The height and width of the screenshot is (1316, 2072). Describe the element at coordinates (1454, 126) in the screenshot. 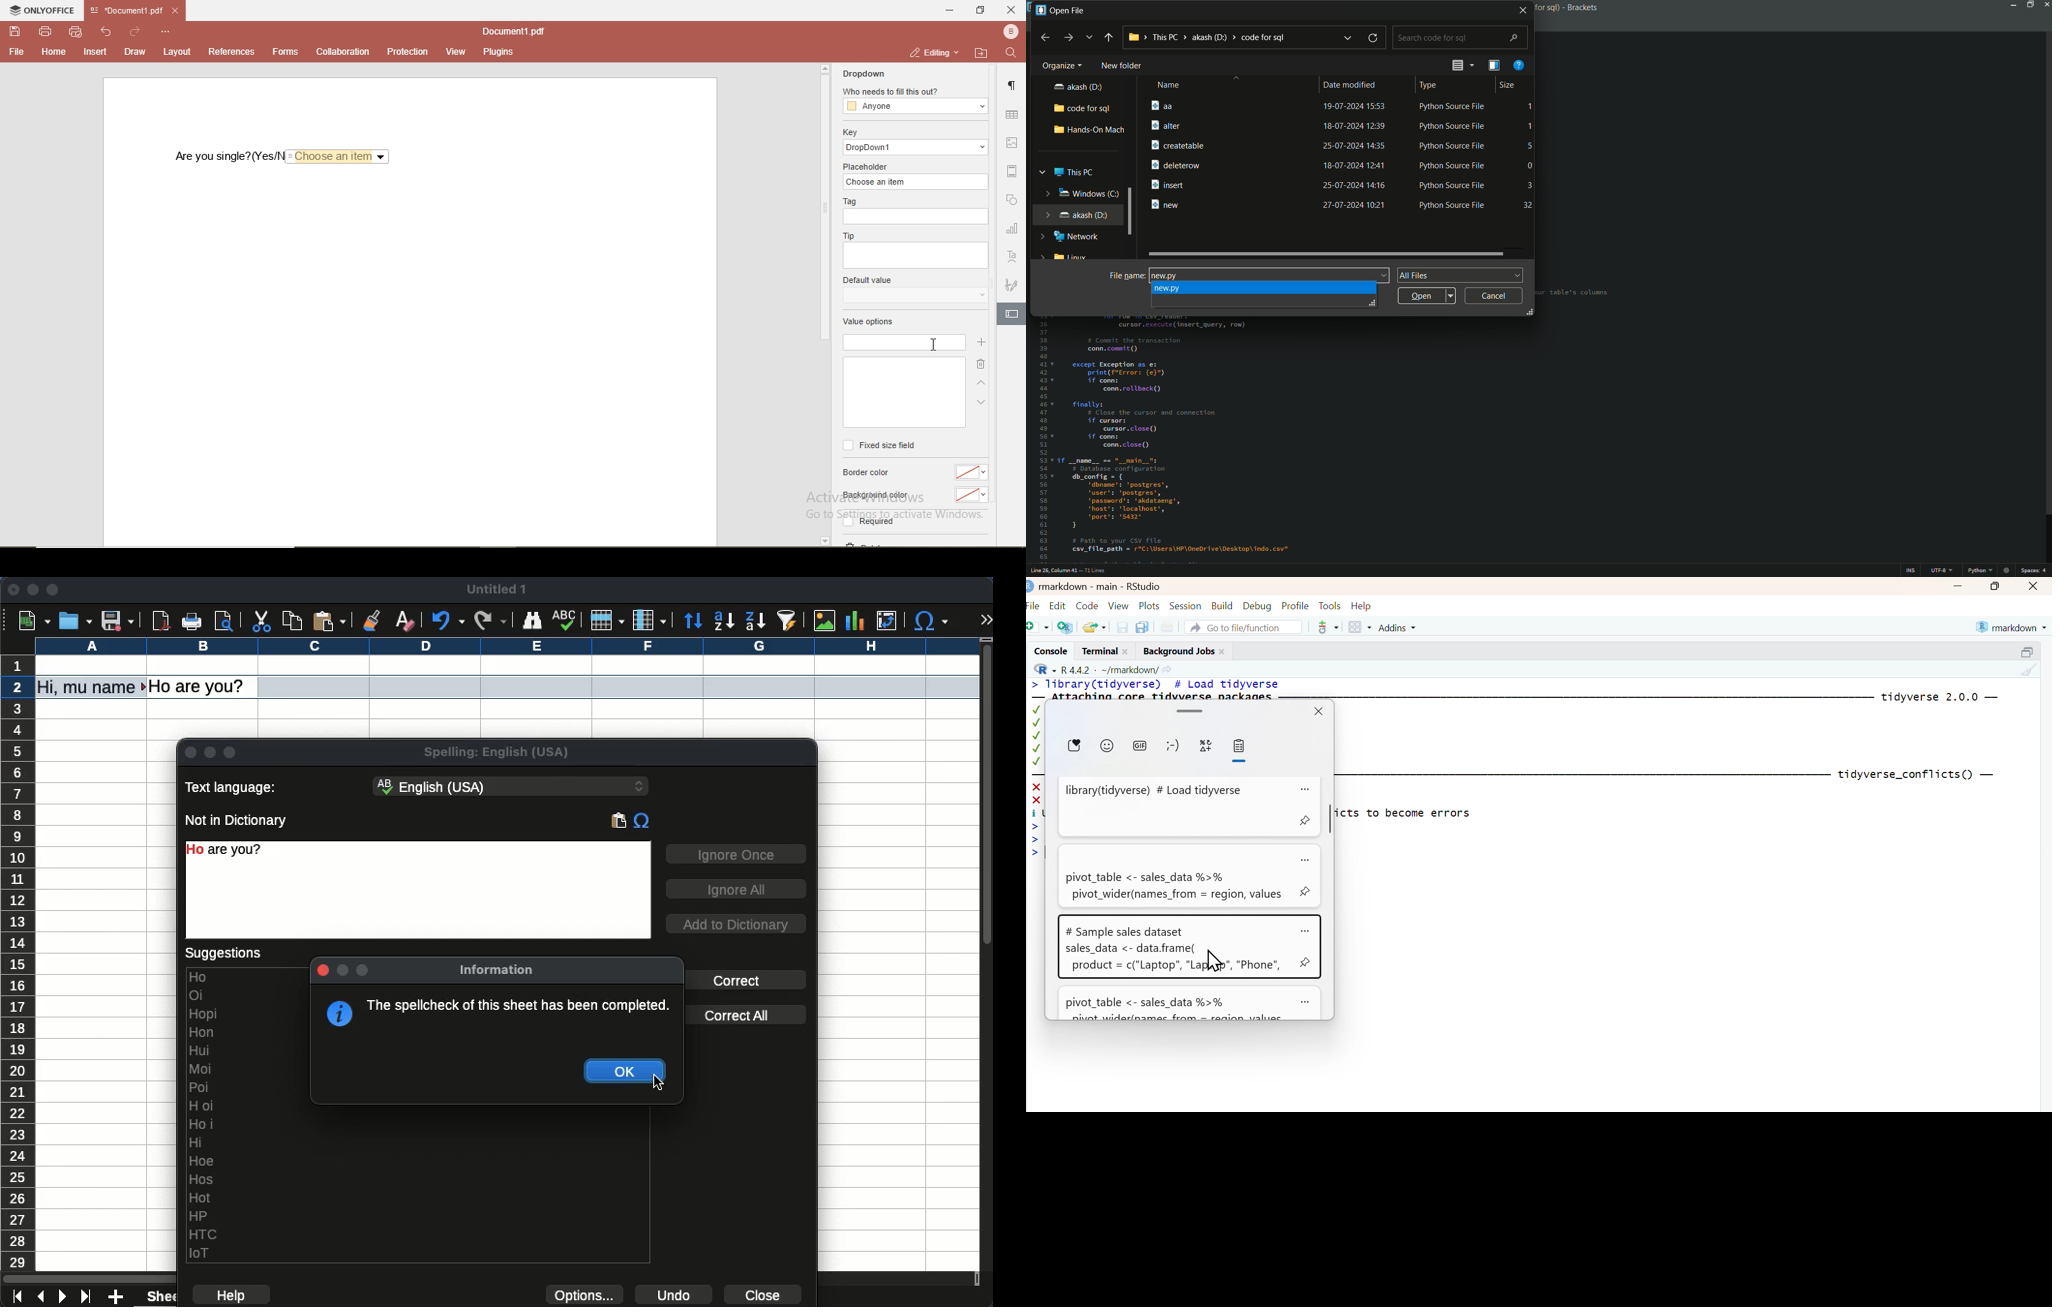

I see `Python Source File` at that location.